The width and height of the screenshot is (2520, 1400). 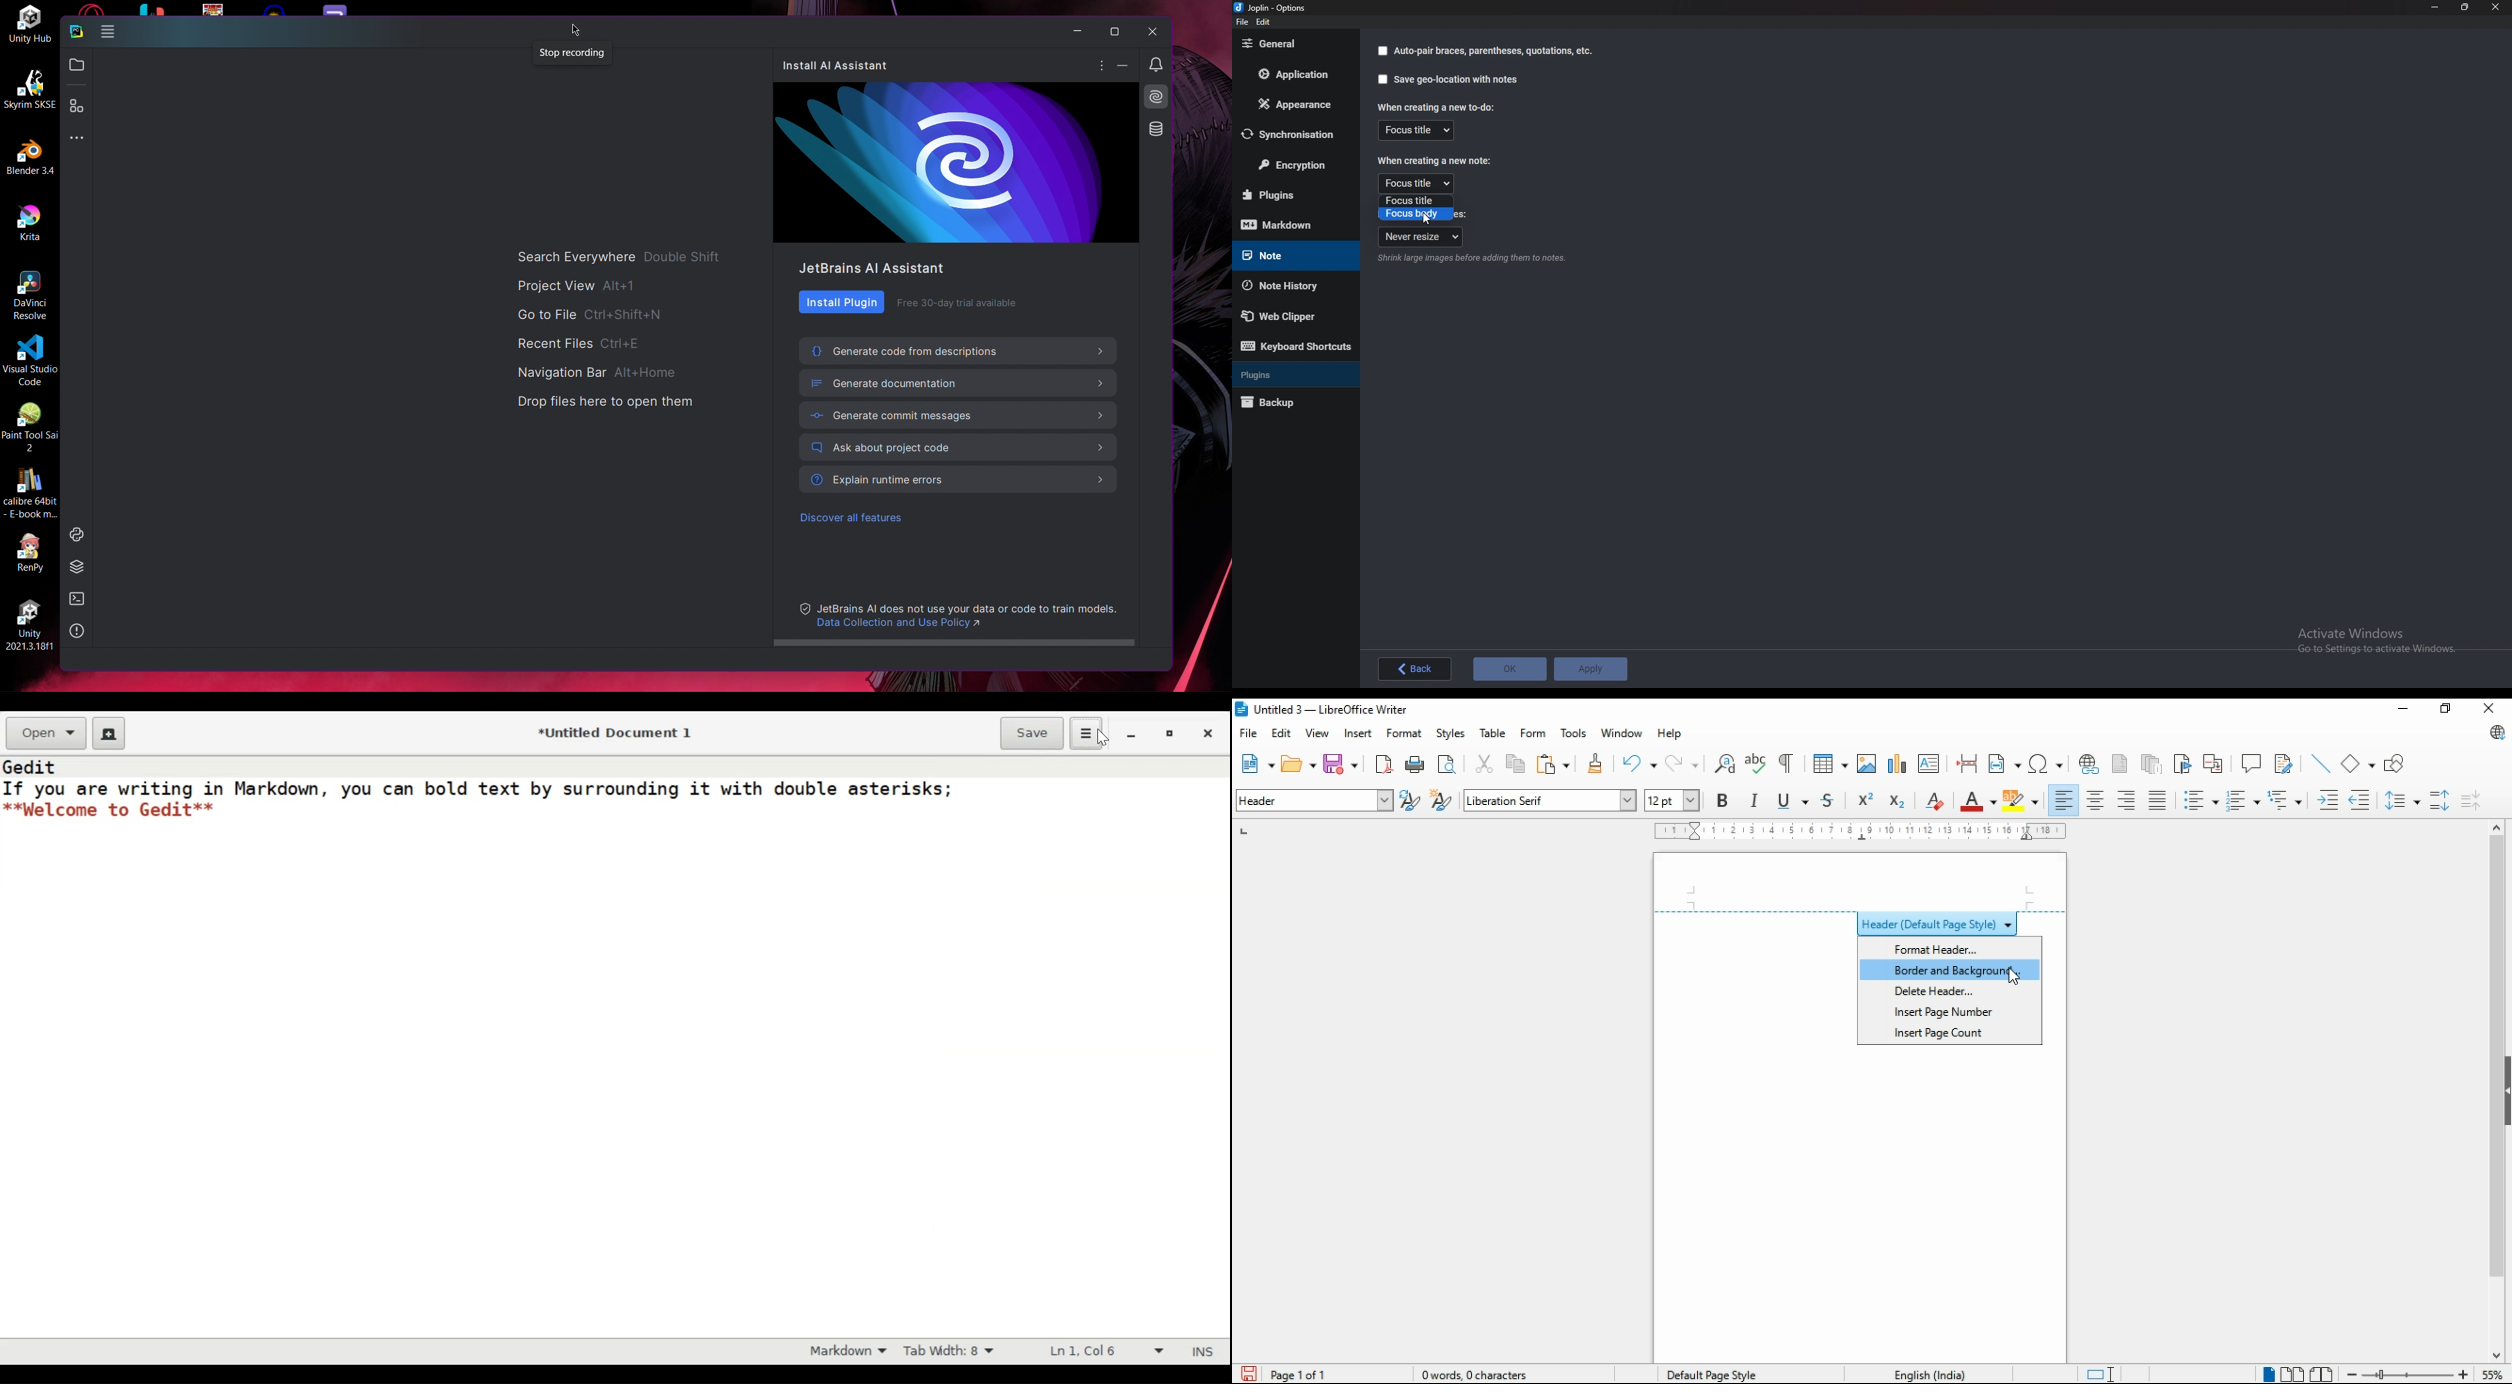 What do you see at coordinates (1755, 800) in the screenshot?
I see `italics` at bounding box center [1755, 800].